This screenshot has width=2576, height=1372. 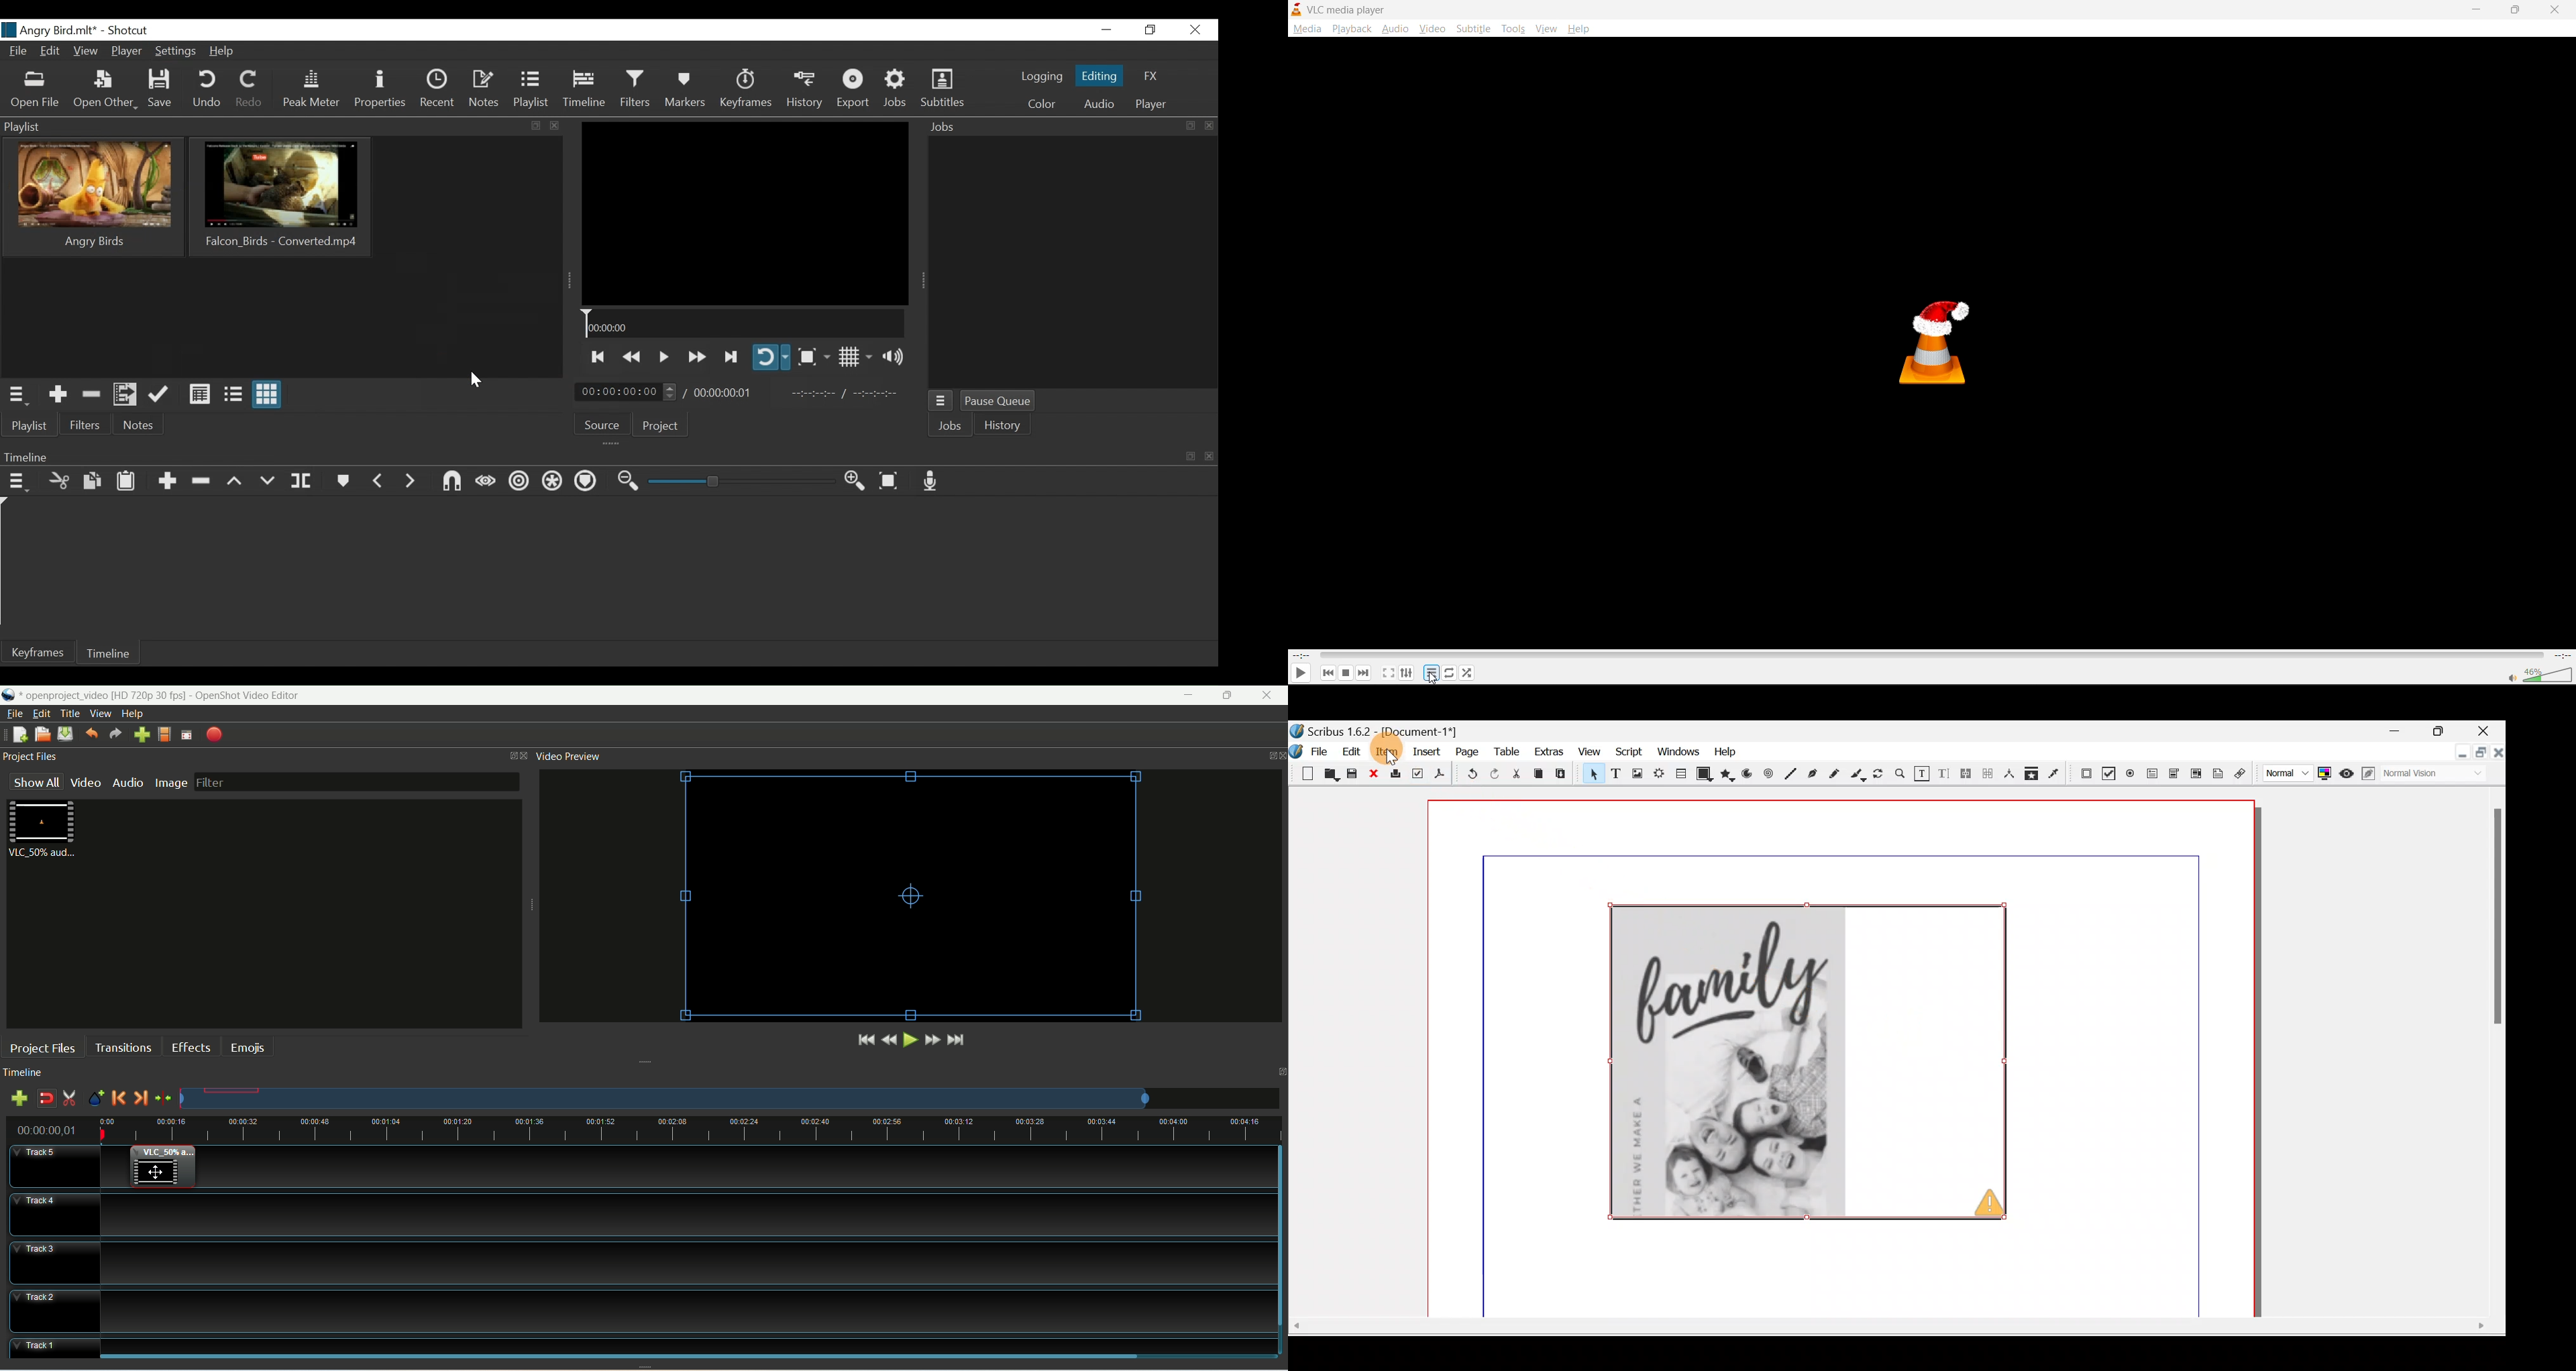 I want to click on Jobs, so click(x=951, y=426).